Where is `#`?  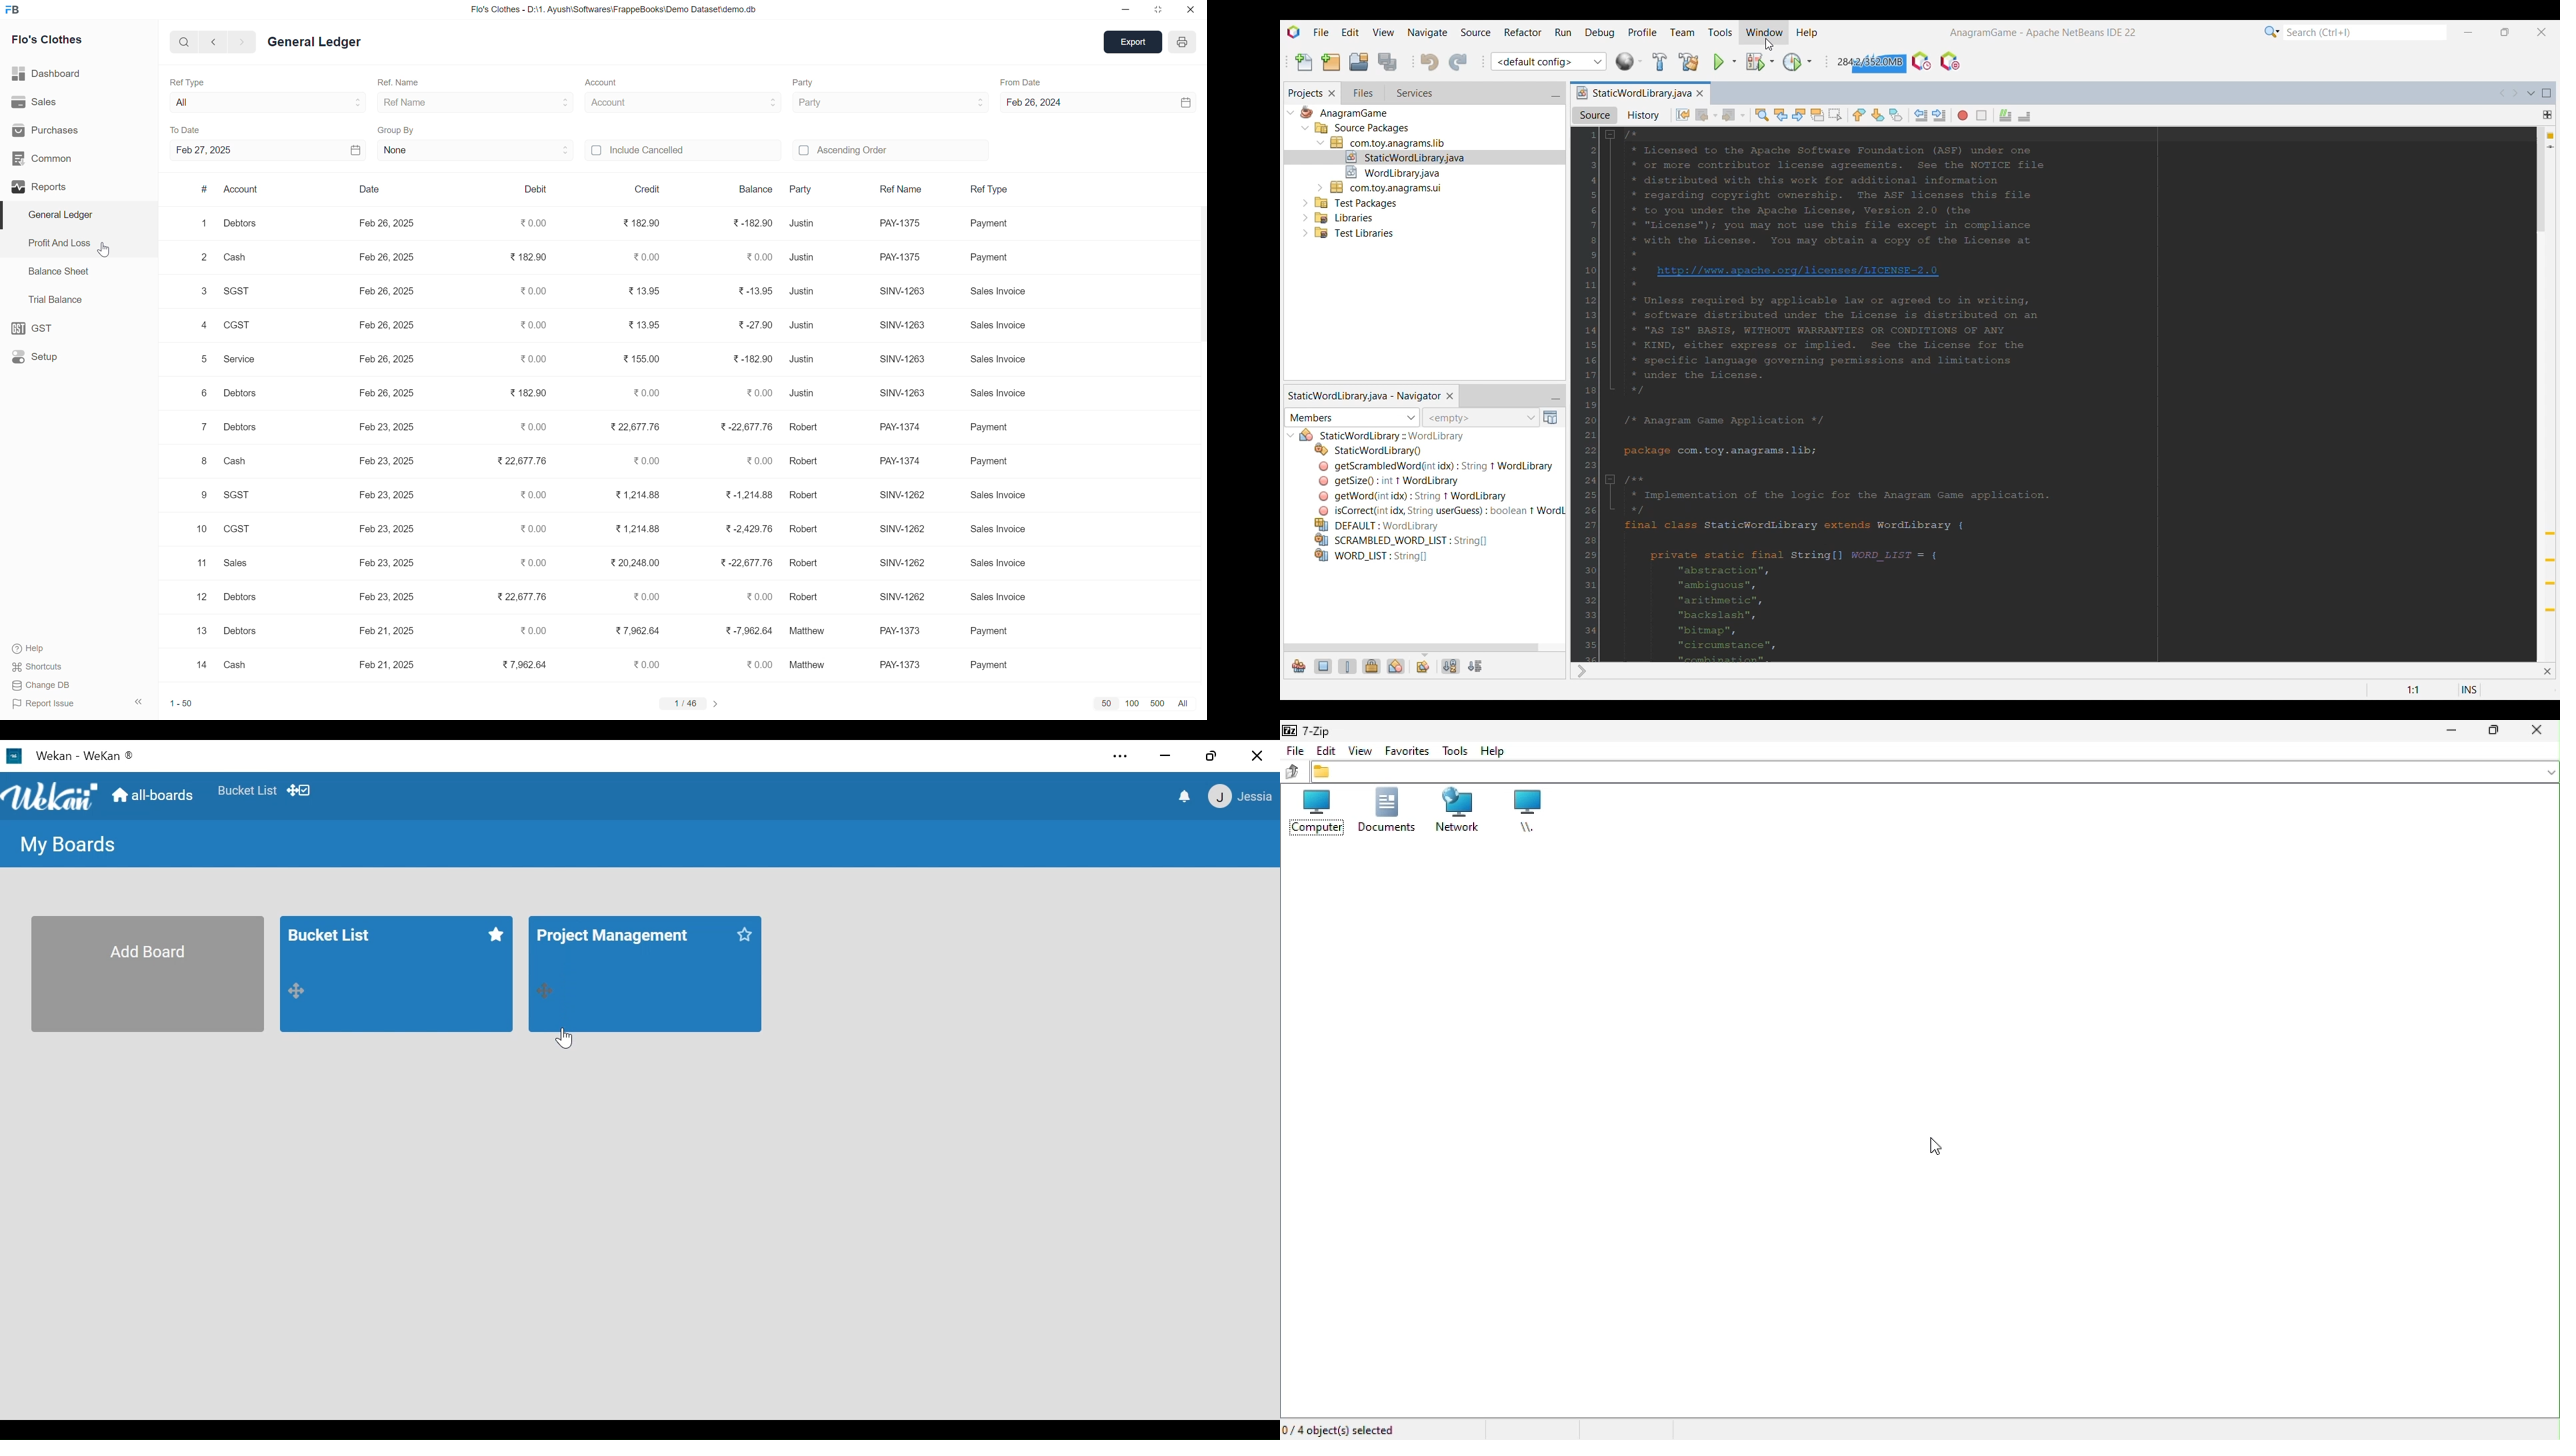
# is located at coordinates (201, 191).